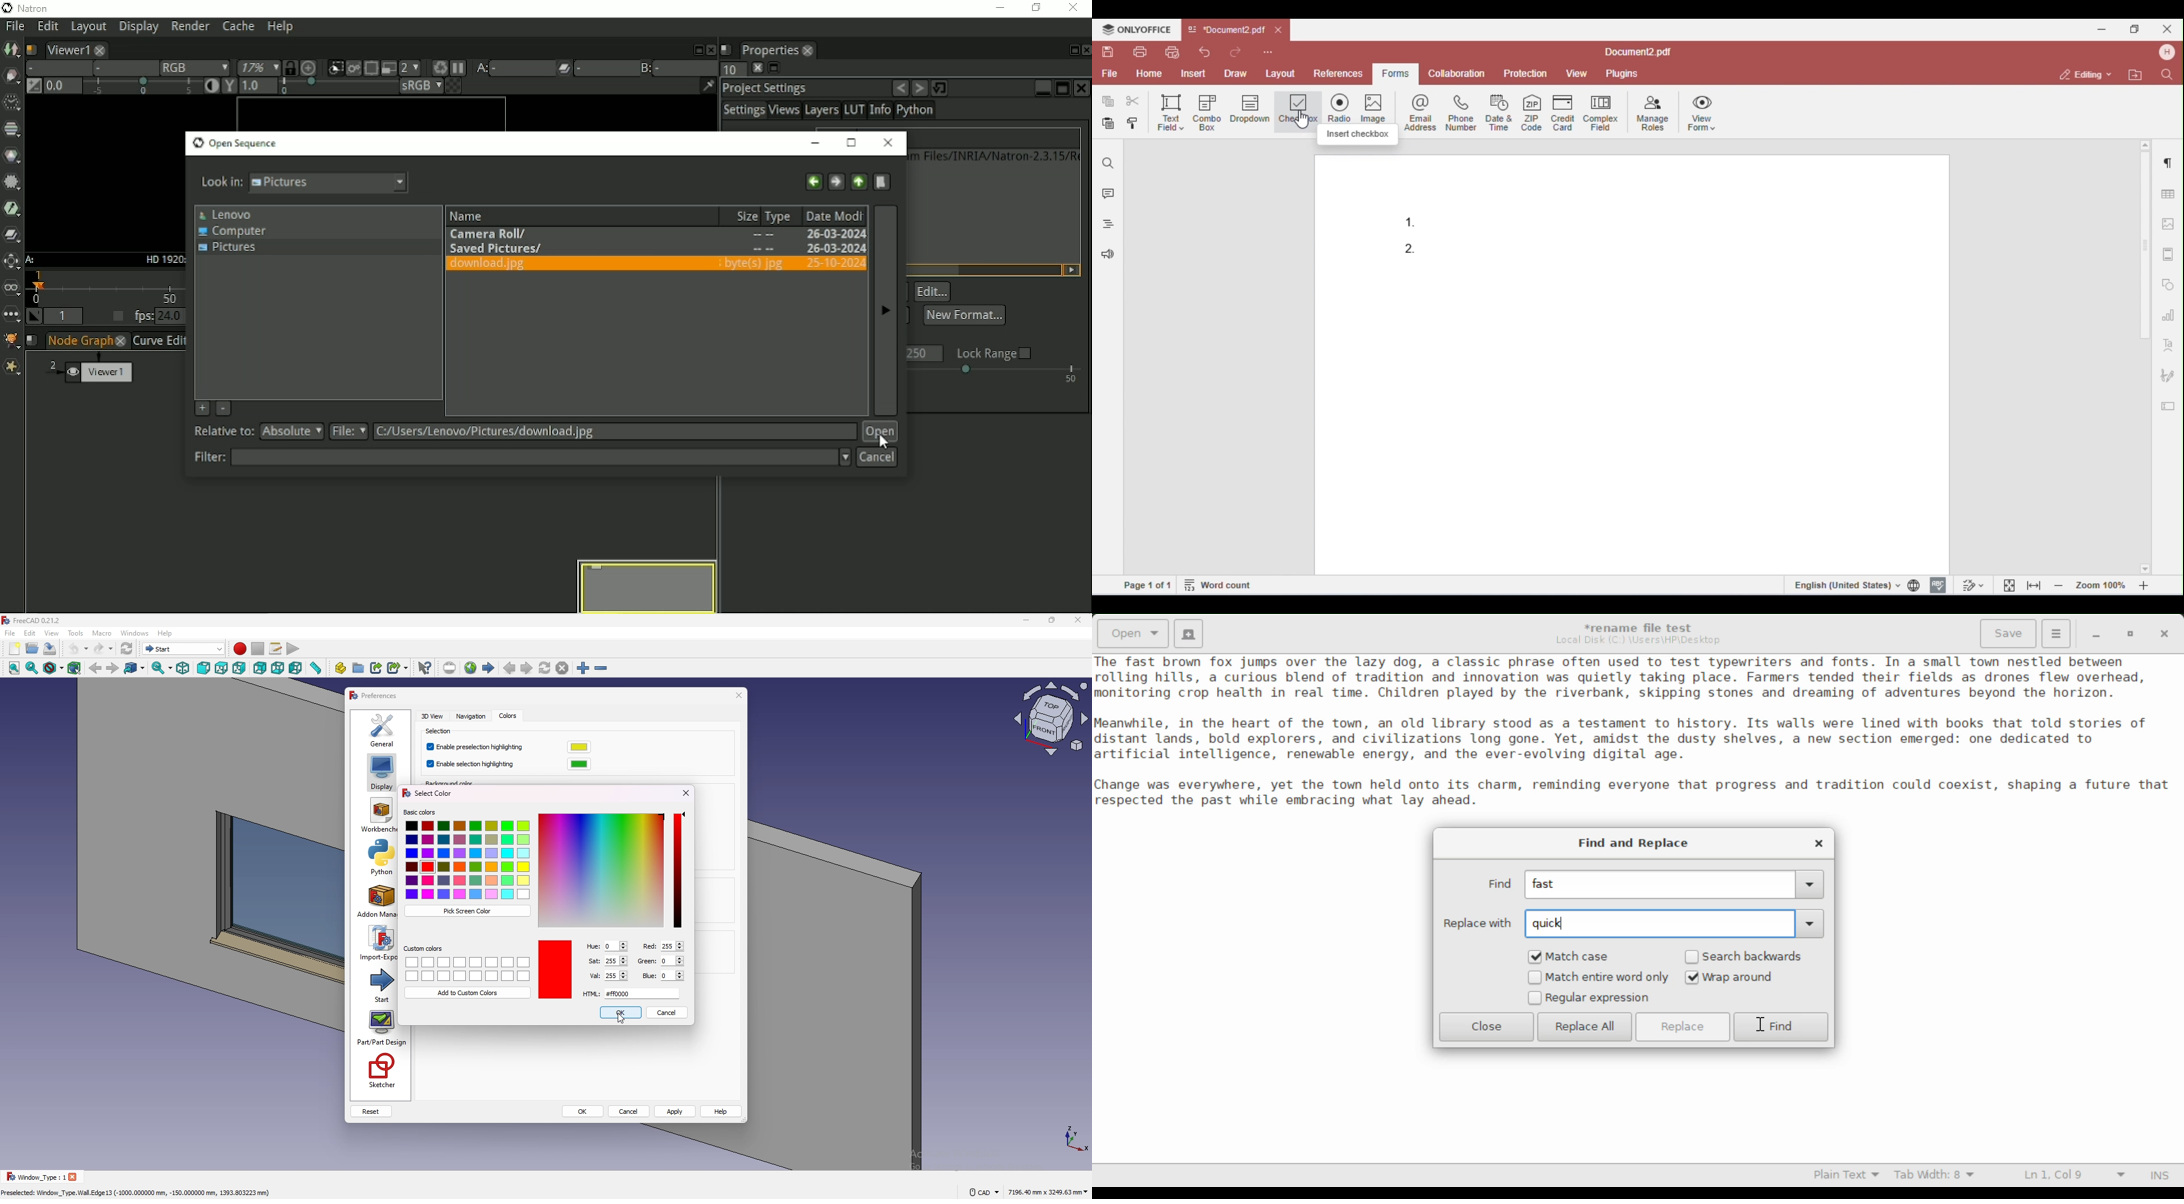 The height and width of the screenshot is (1204, 2184). What do you see at coordinates (527, 669) in the screenshot?
I see `next page` at bounding box center [527, 669].